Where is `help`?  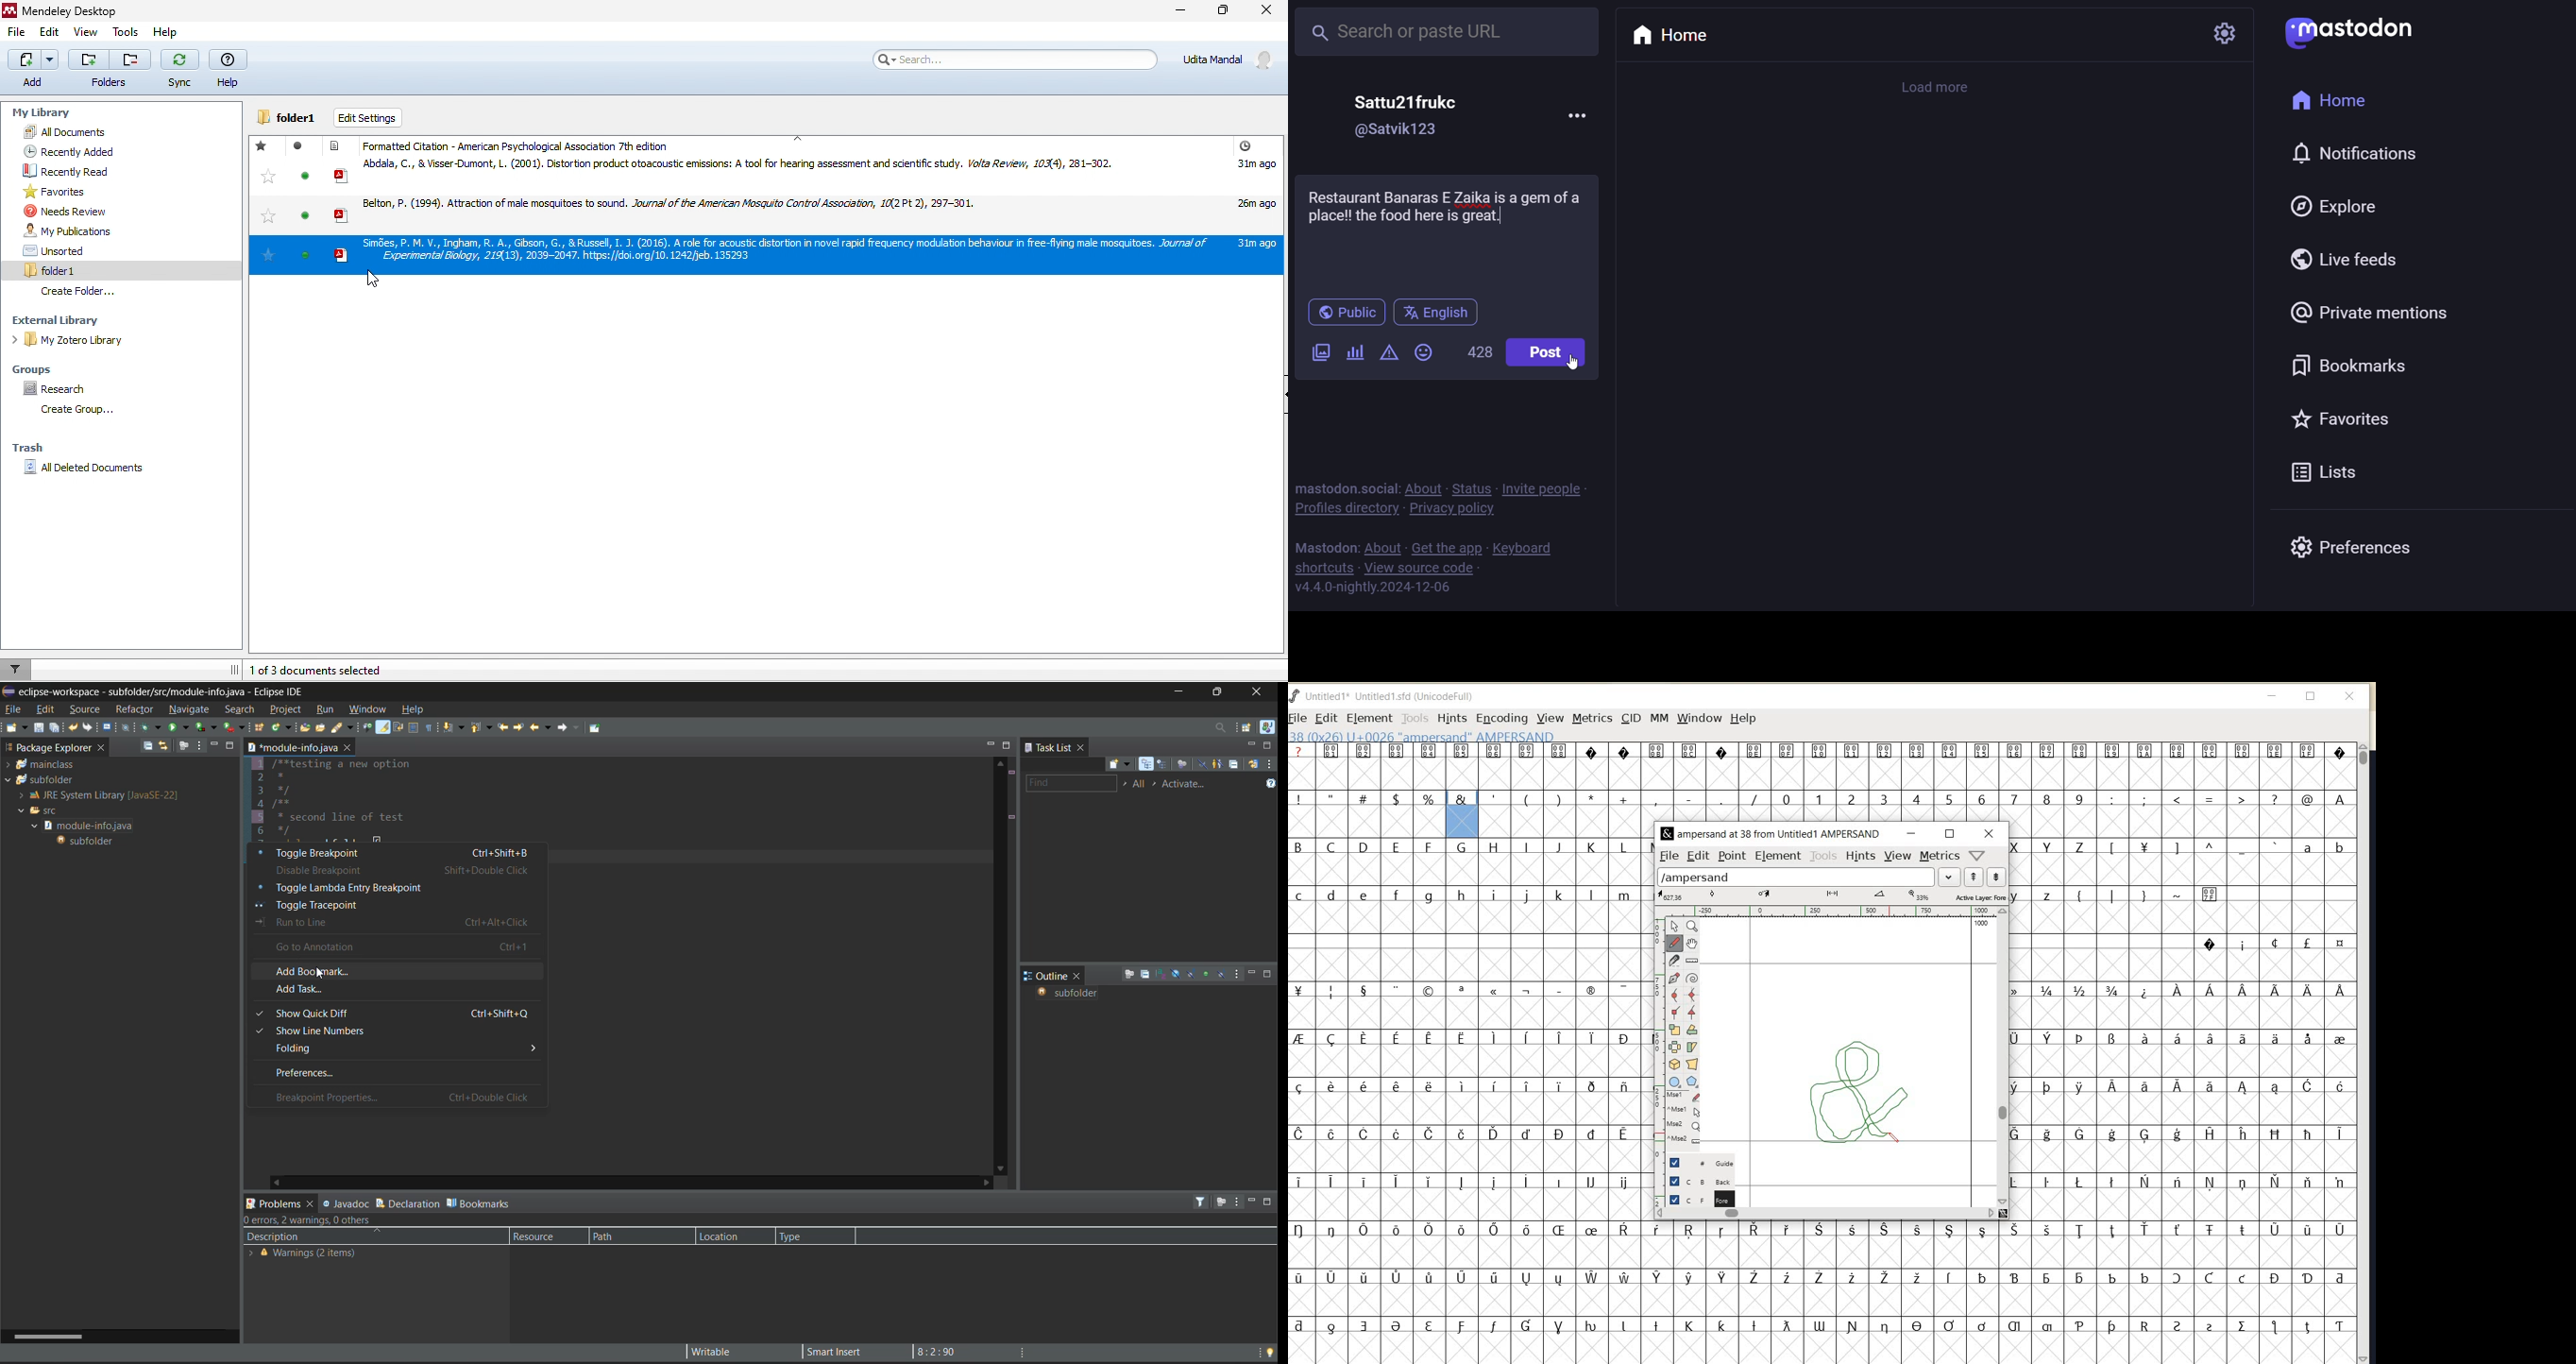
help is located at coordinates (227, 68).